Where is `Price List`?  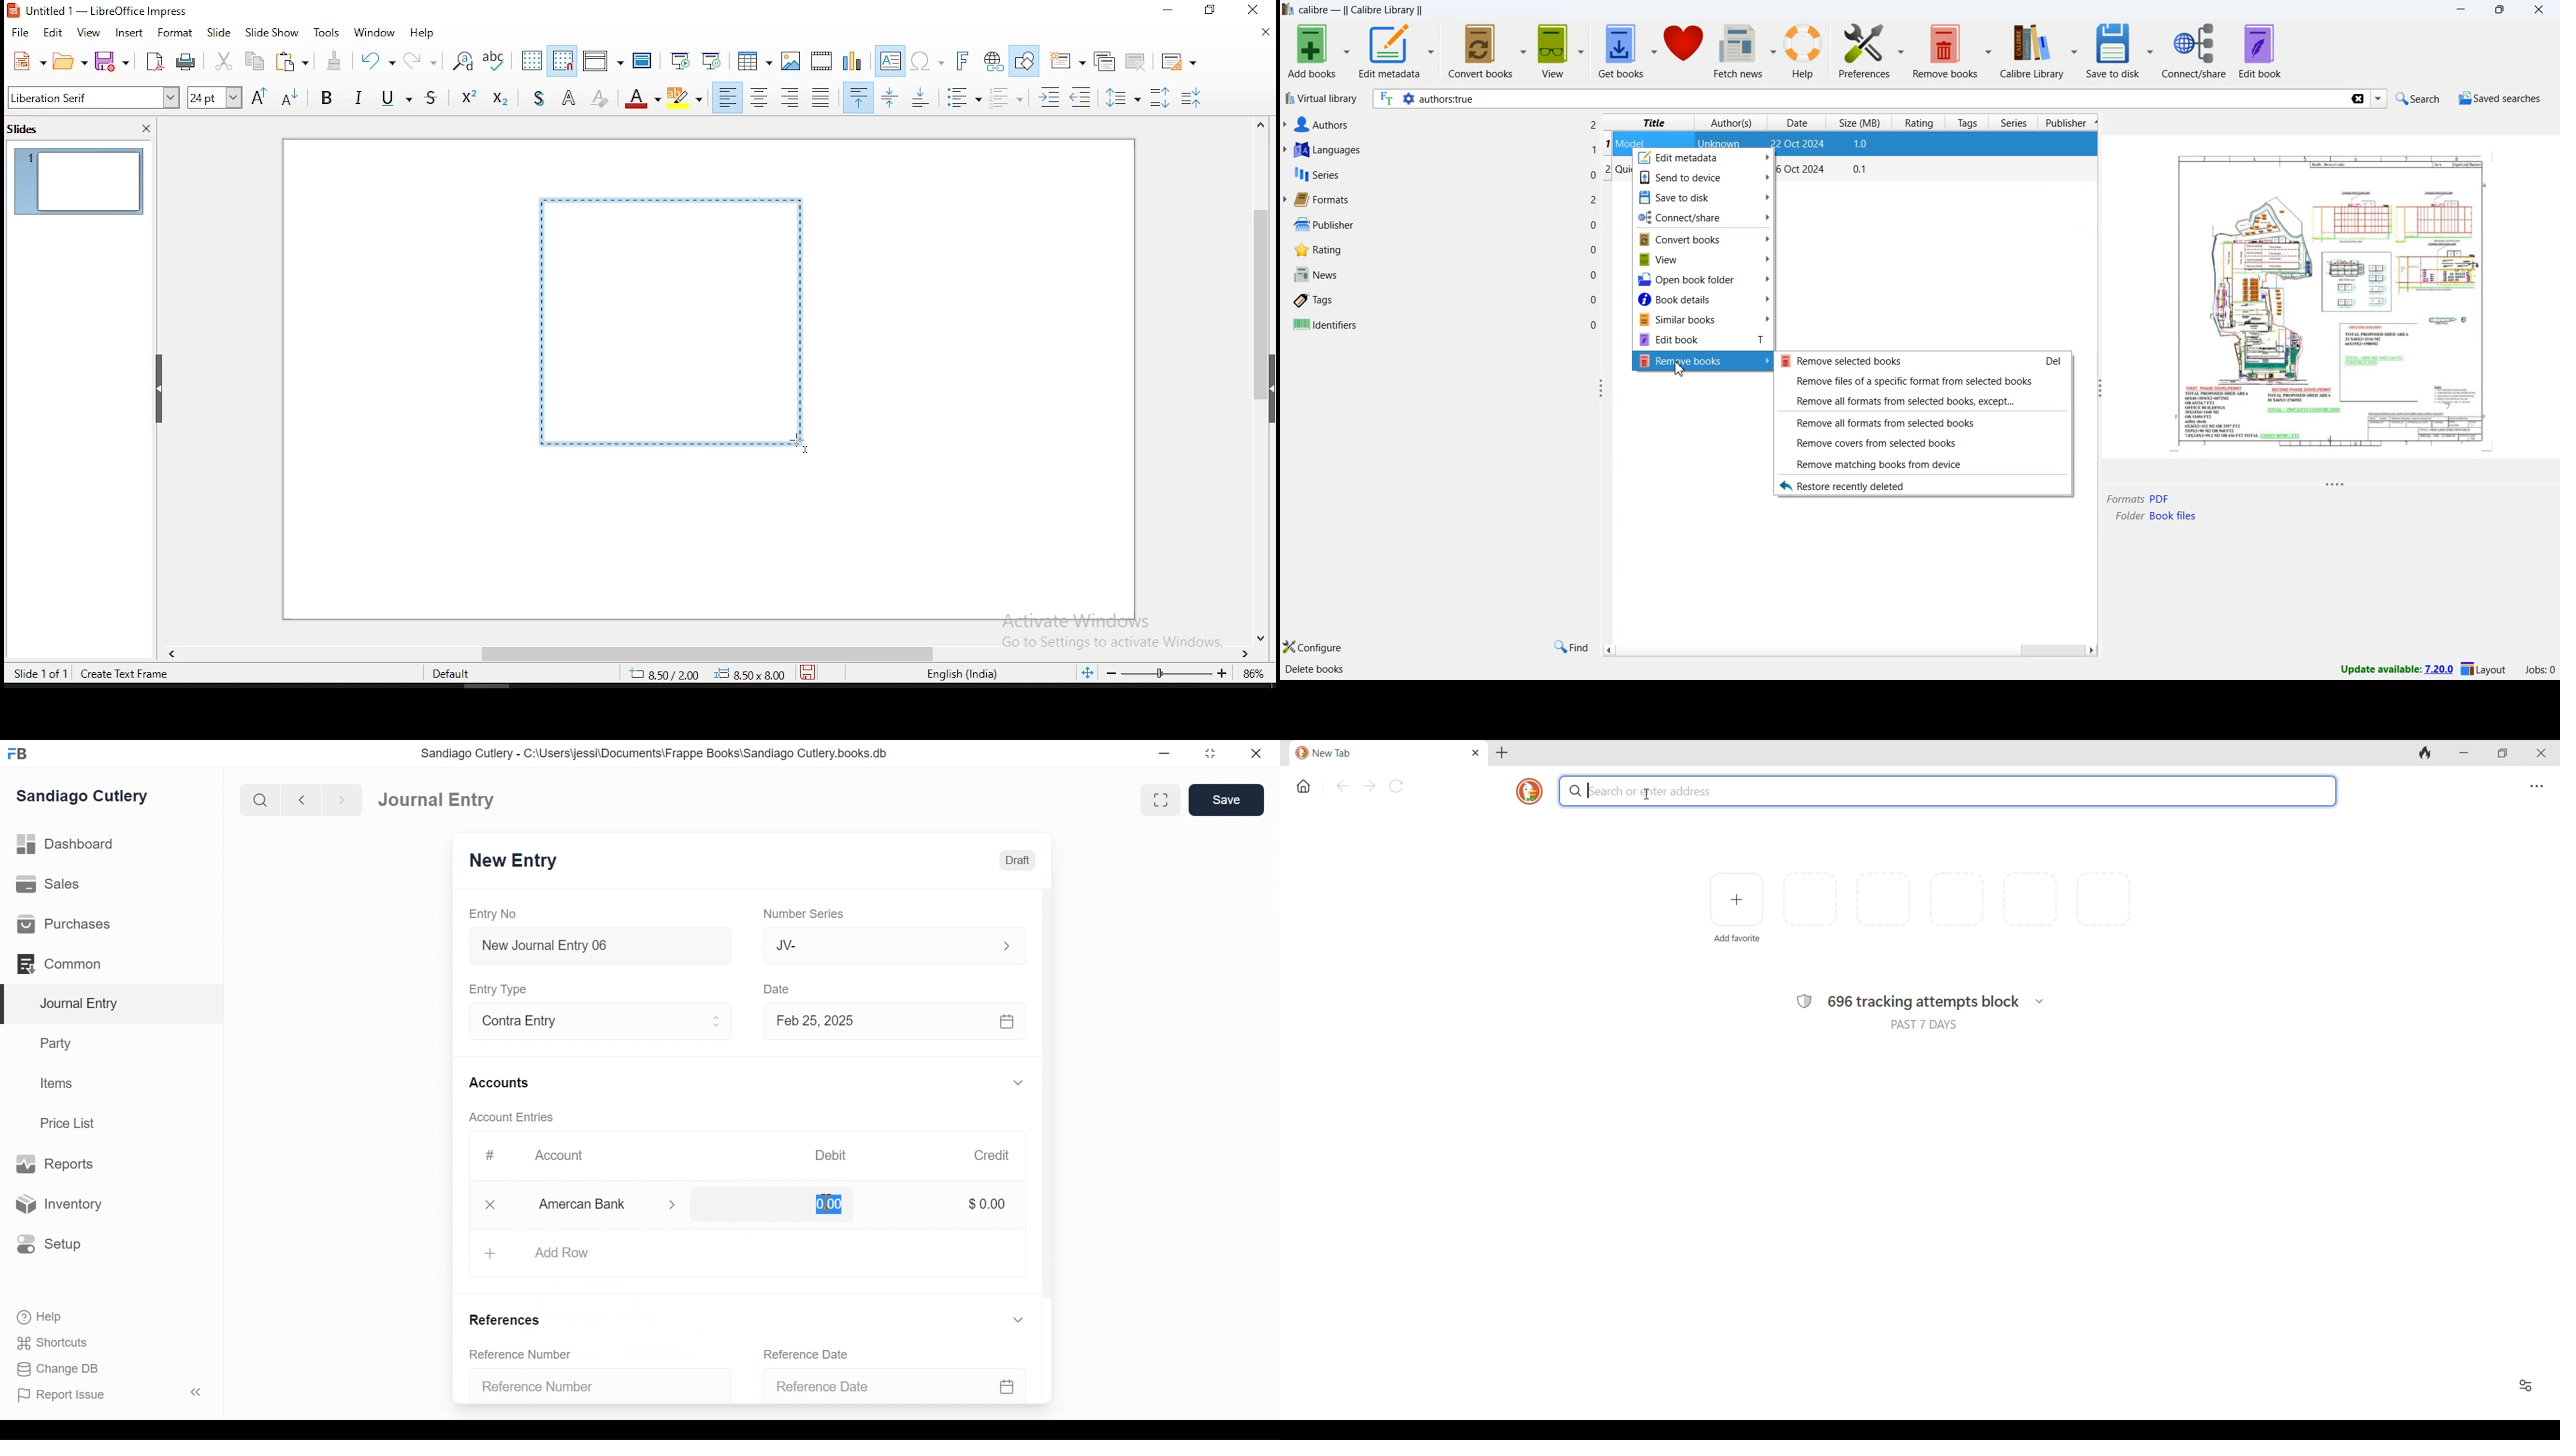 Price List is located at coordinates (72, 1123).